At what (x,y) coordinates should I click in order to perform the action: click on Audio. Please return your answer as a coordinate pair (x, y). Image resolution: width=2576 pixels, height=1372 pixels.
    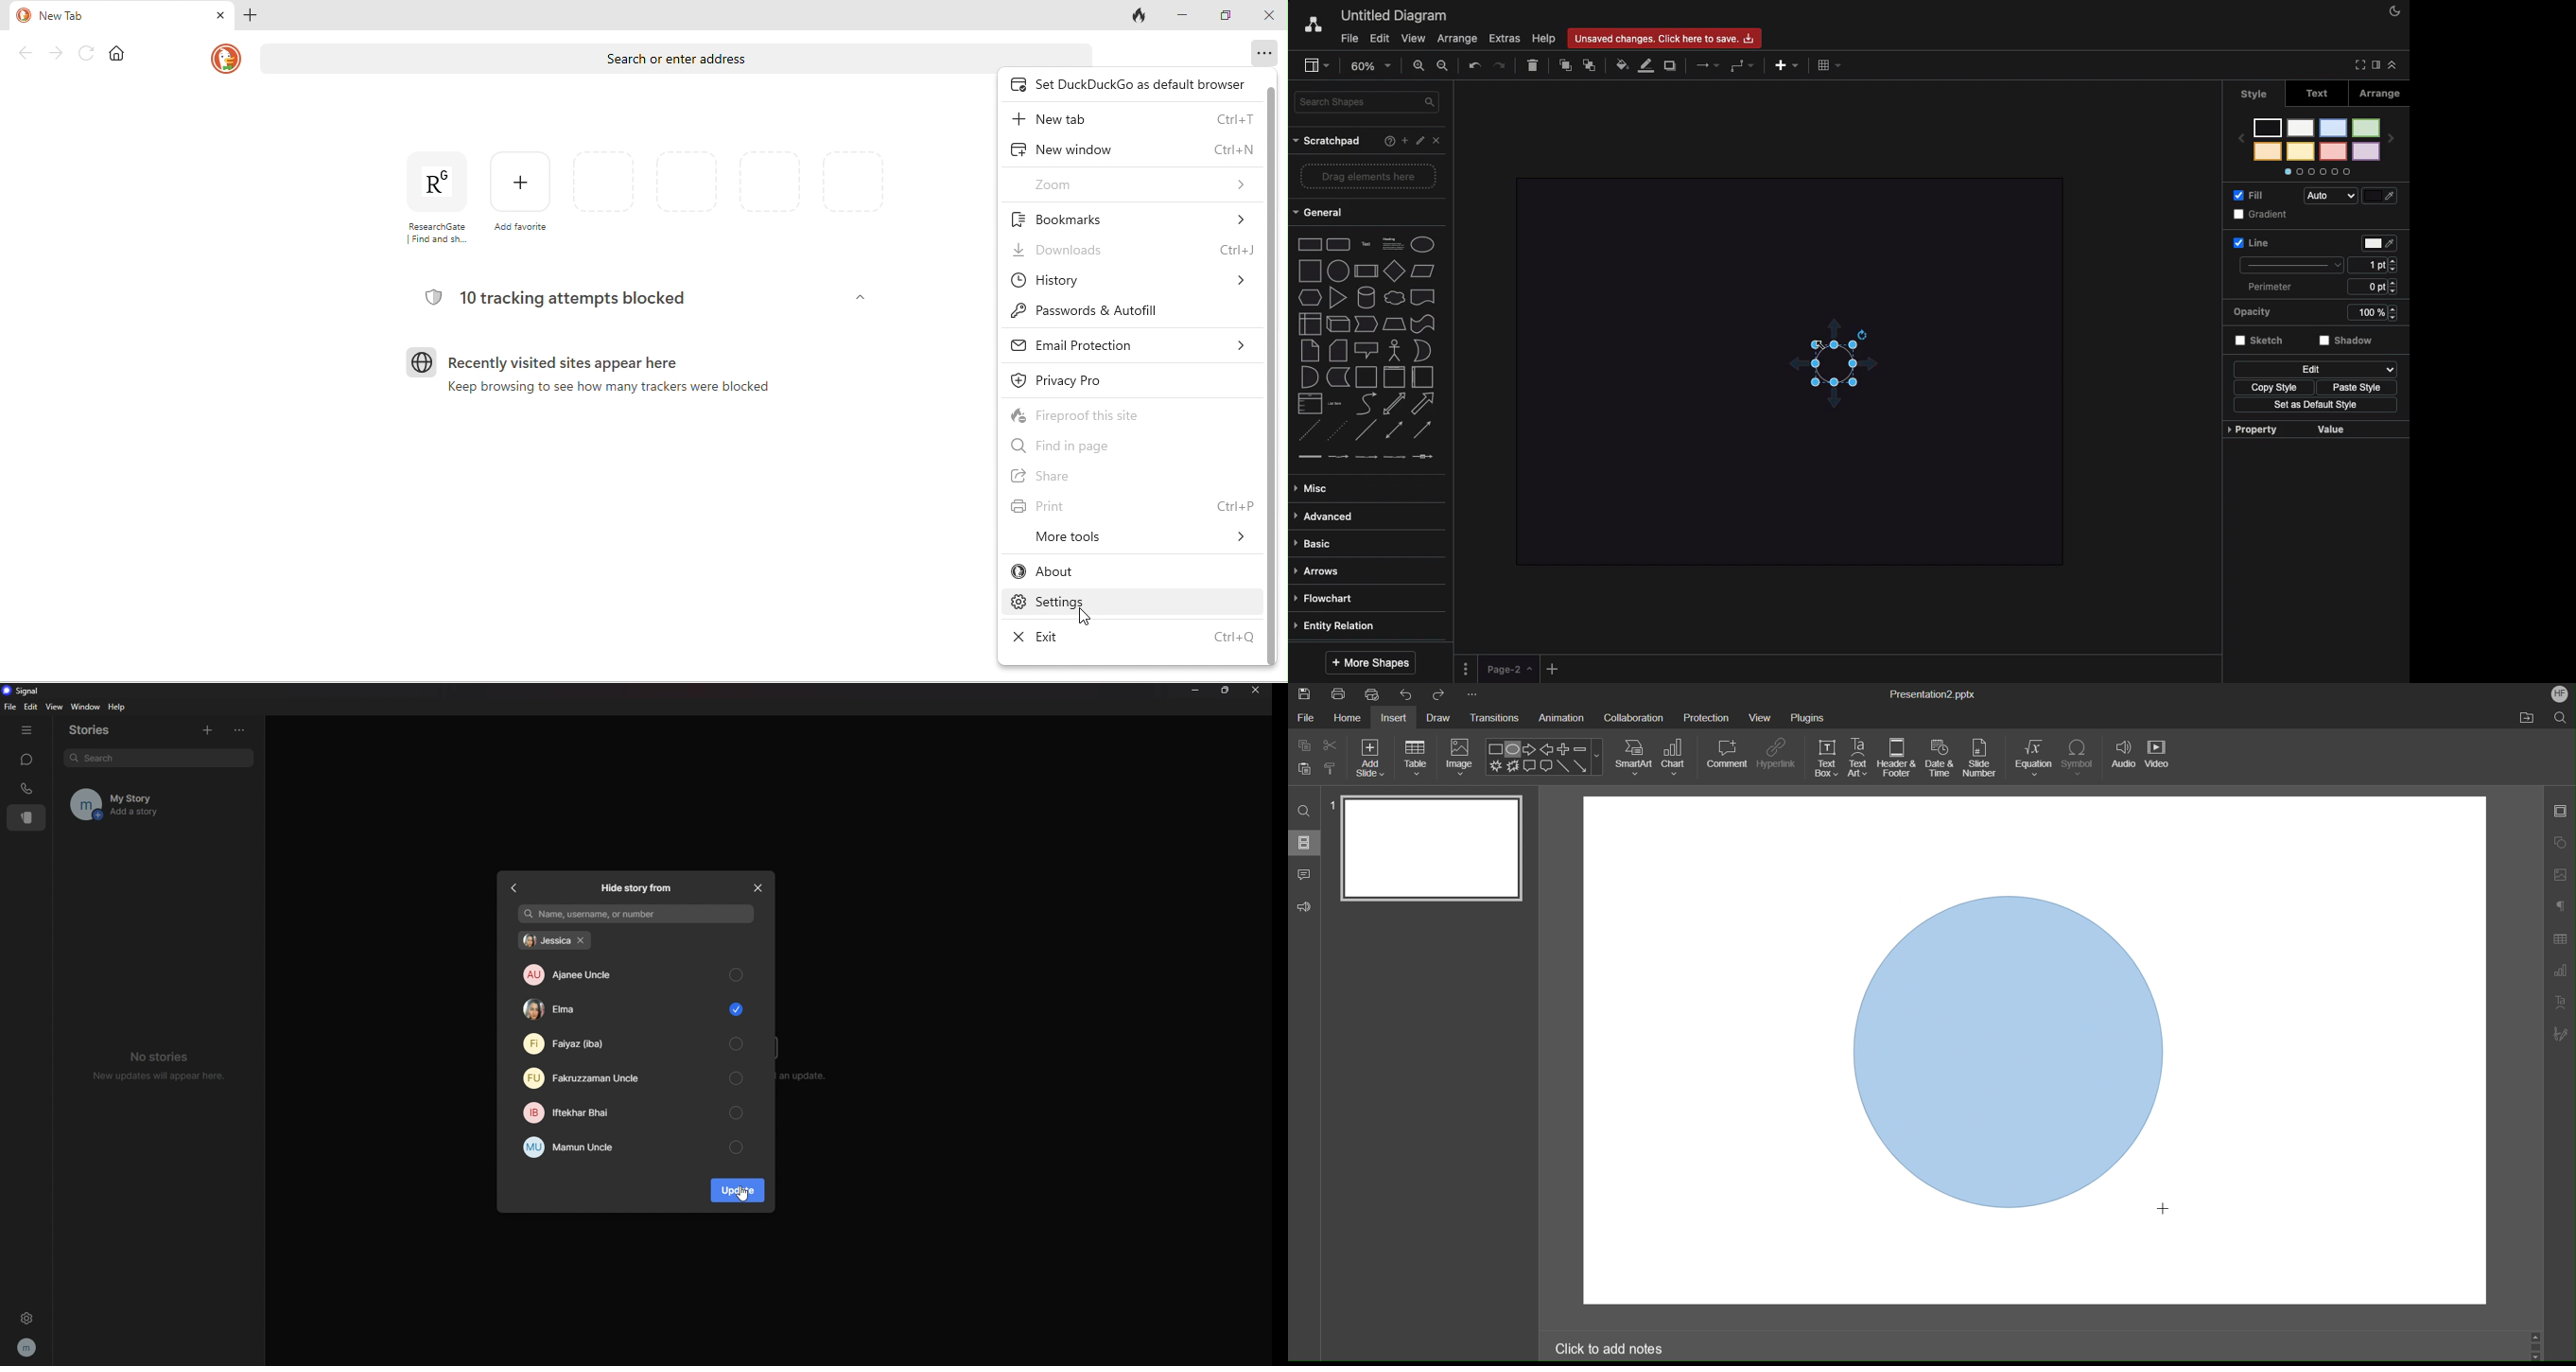
    Looking at the image, I should click on (2122, 760).